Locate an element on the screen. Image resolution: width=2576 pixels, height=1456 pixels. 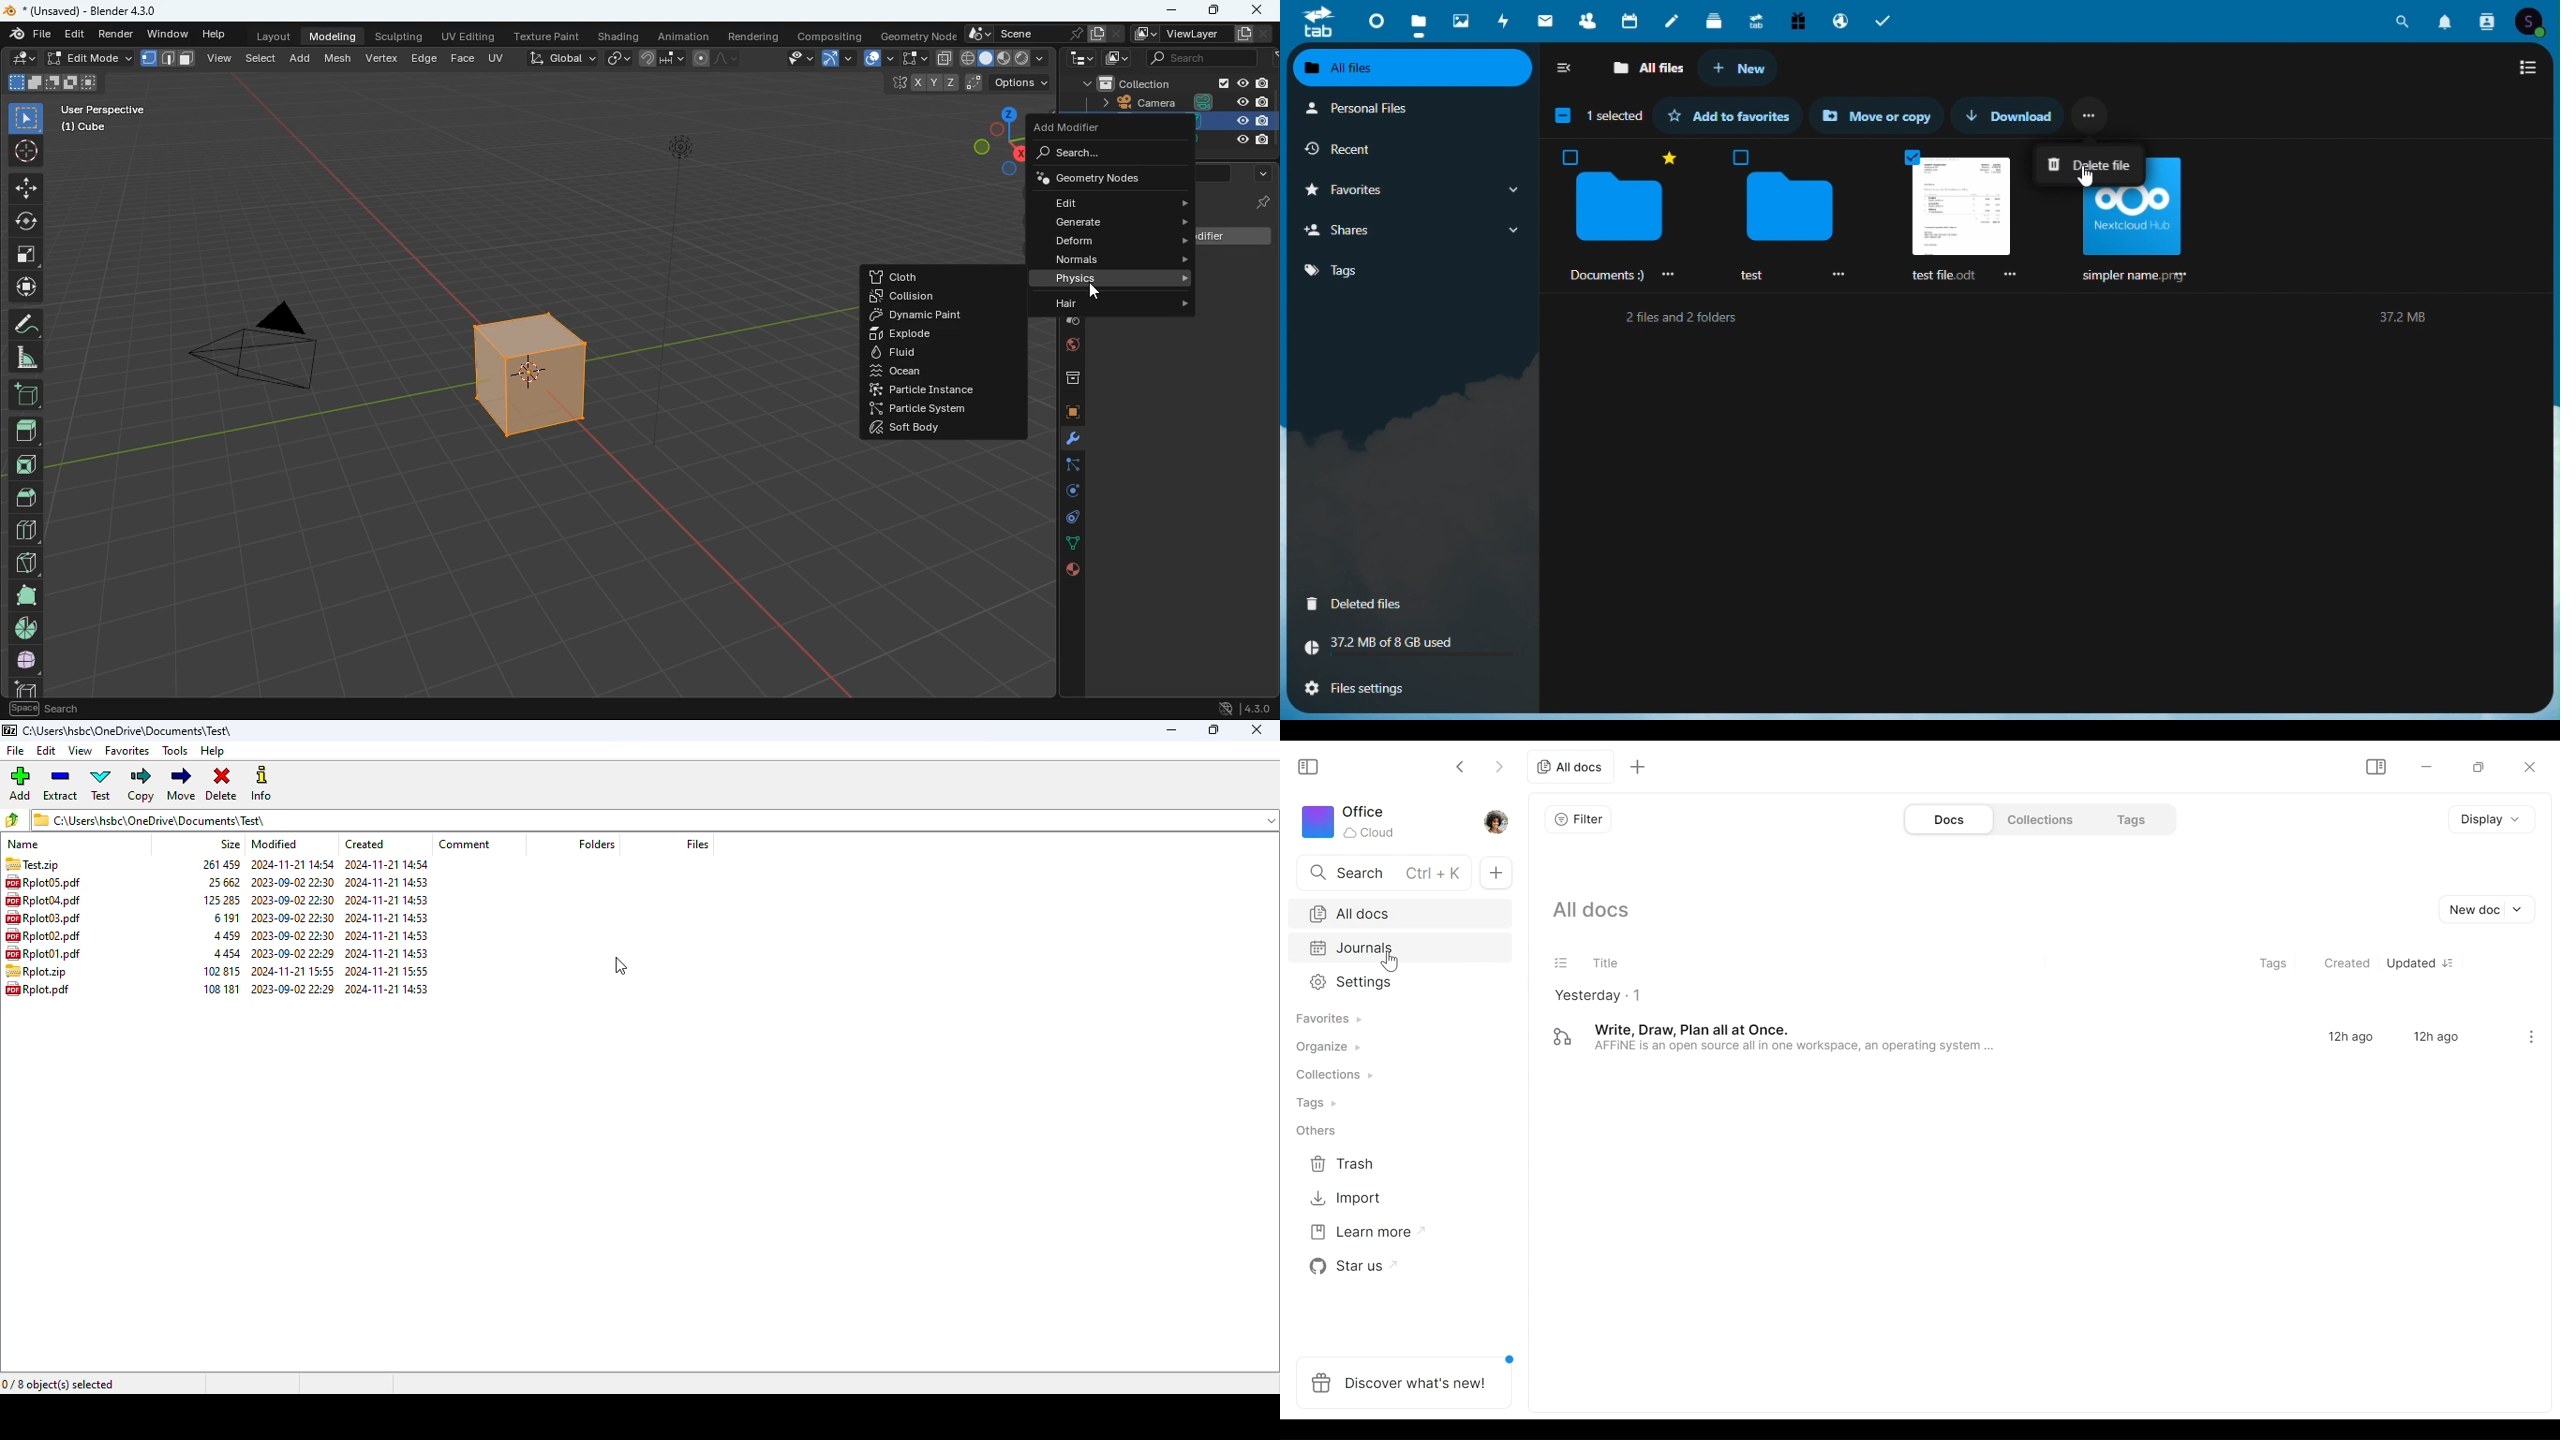
Rplot03.pdf is located at coordinates (45, 919).